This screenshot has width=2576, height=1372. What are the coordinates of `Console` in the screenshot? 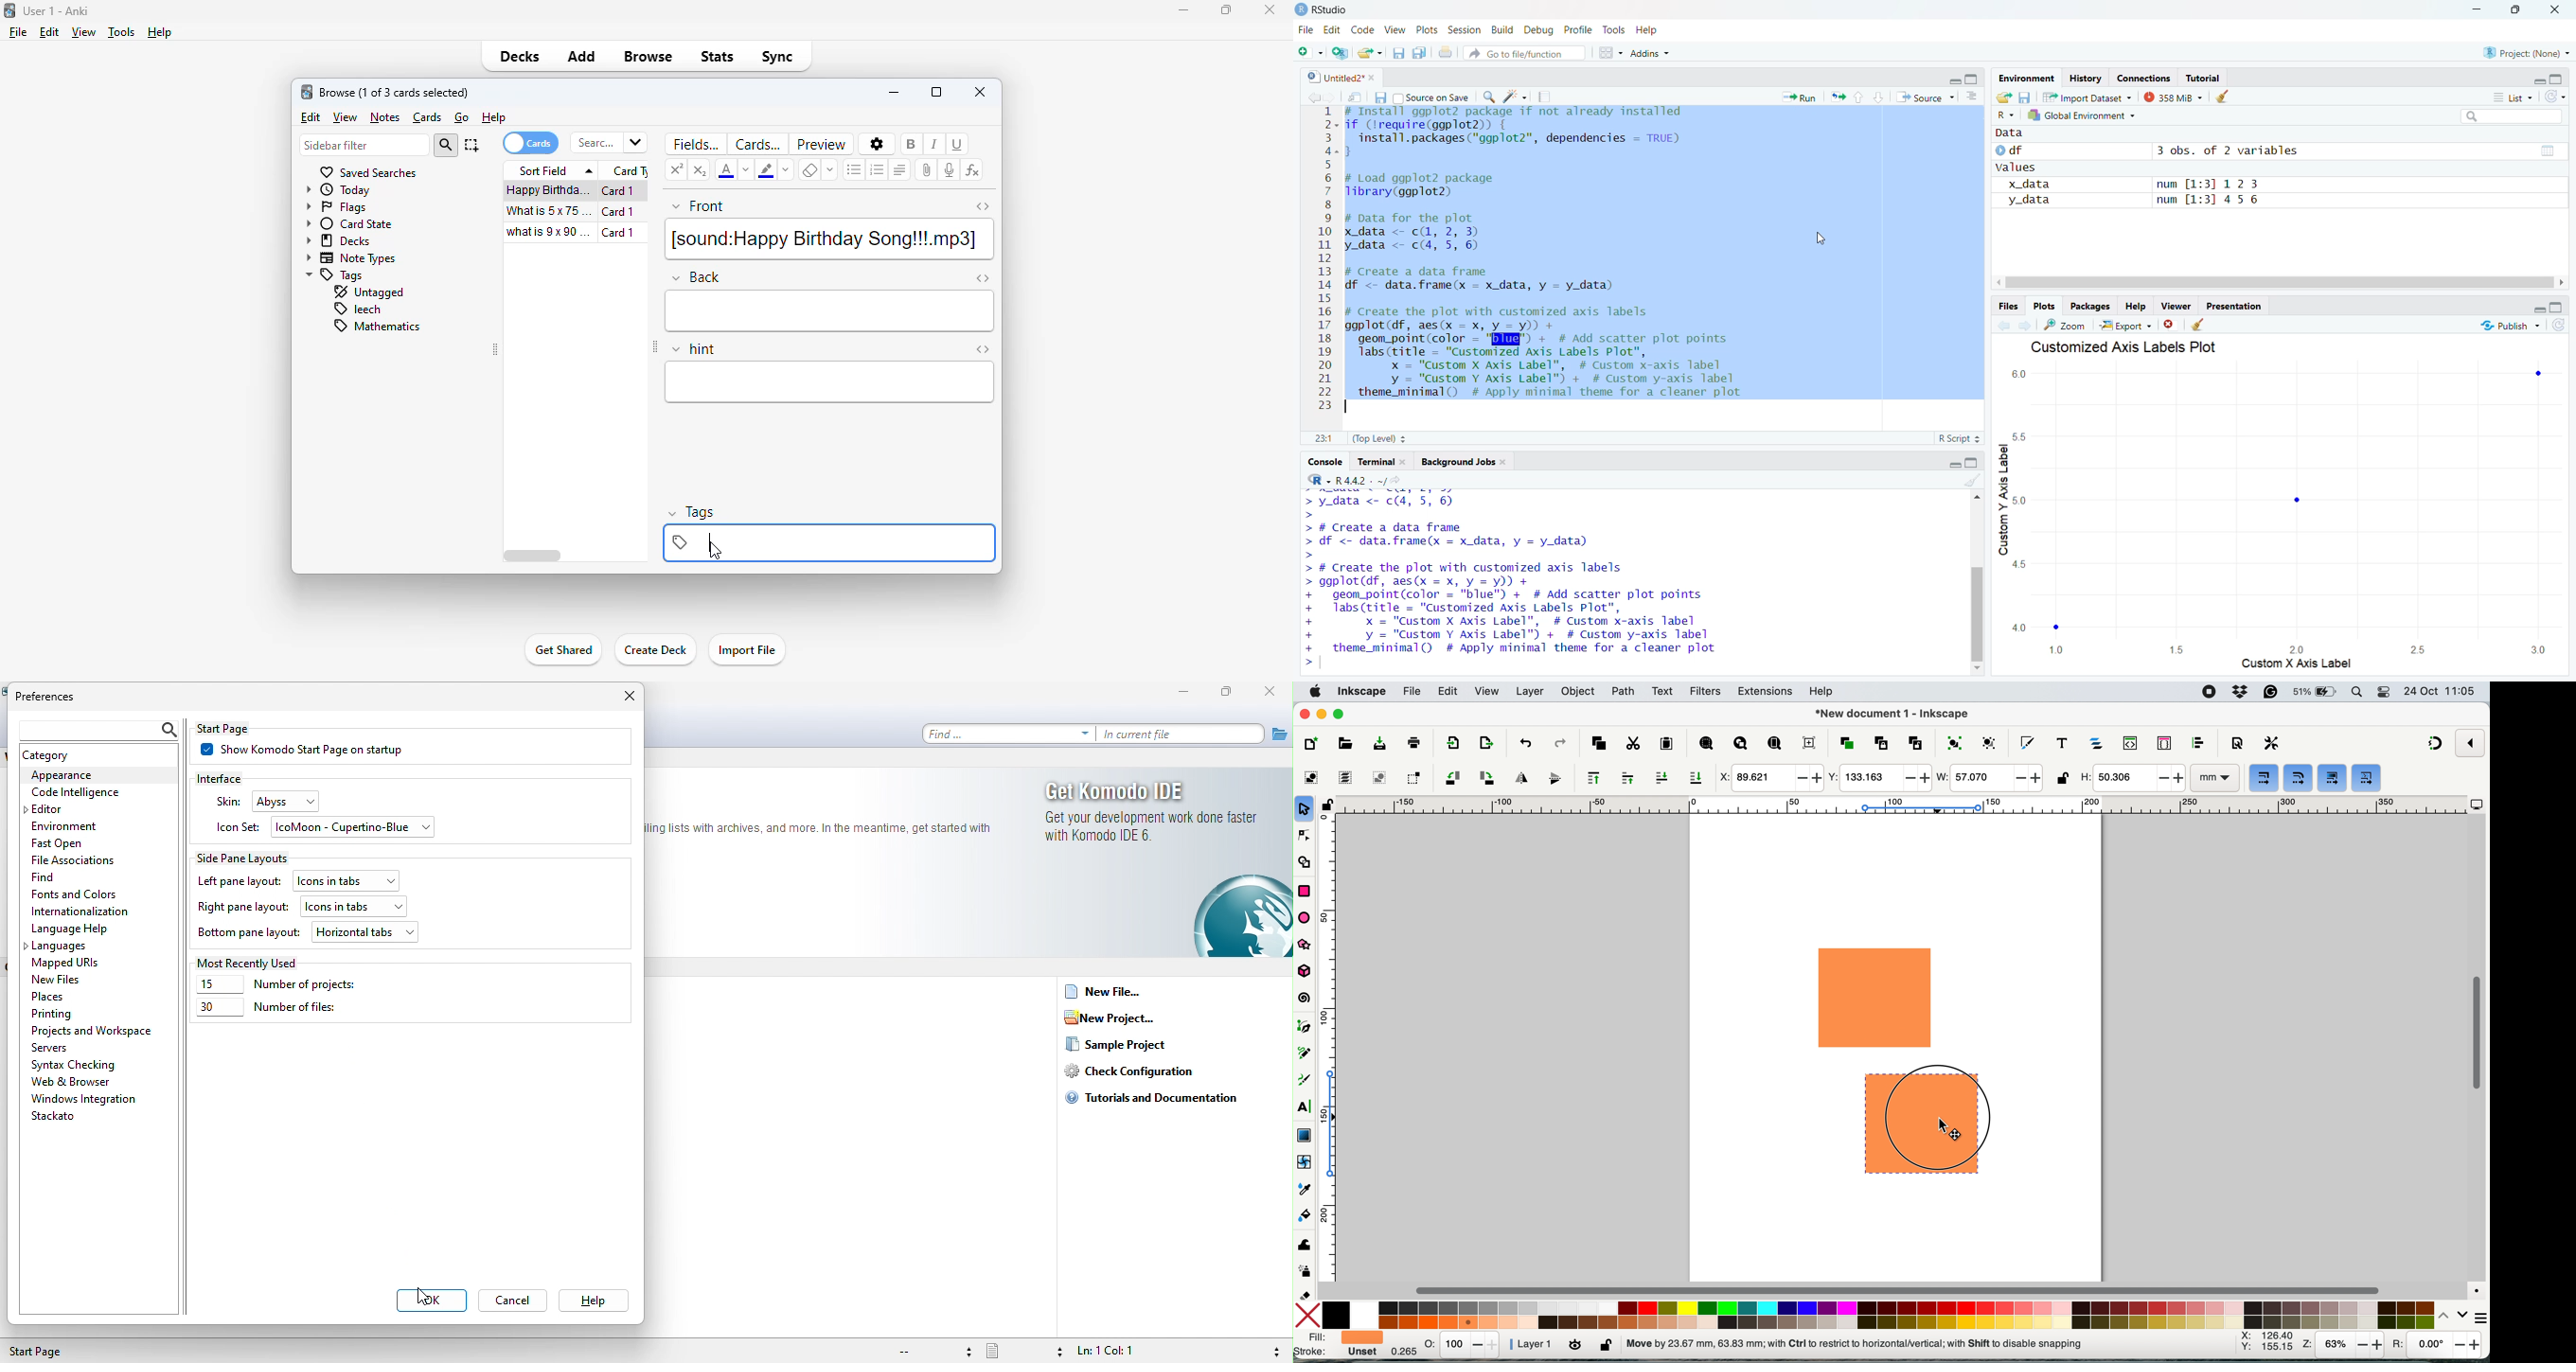 It's located at (1323, 460).